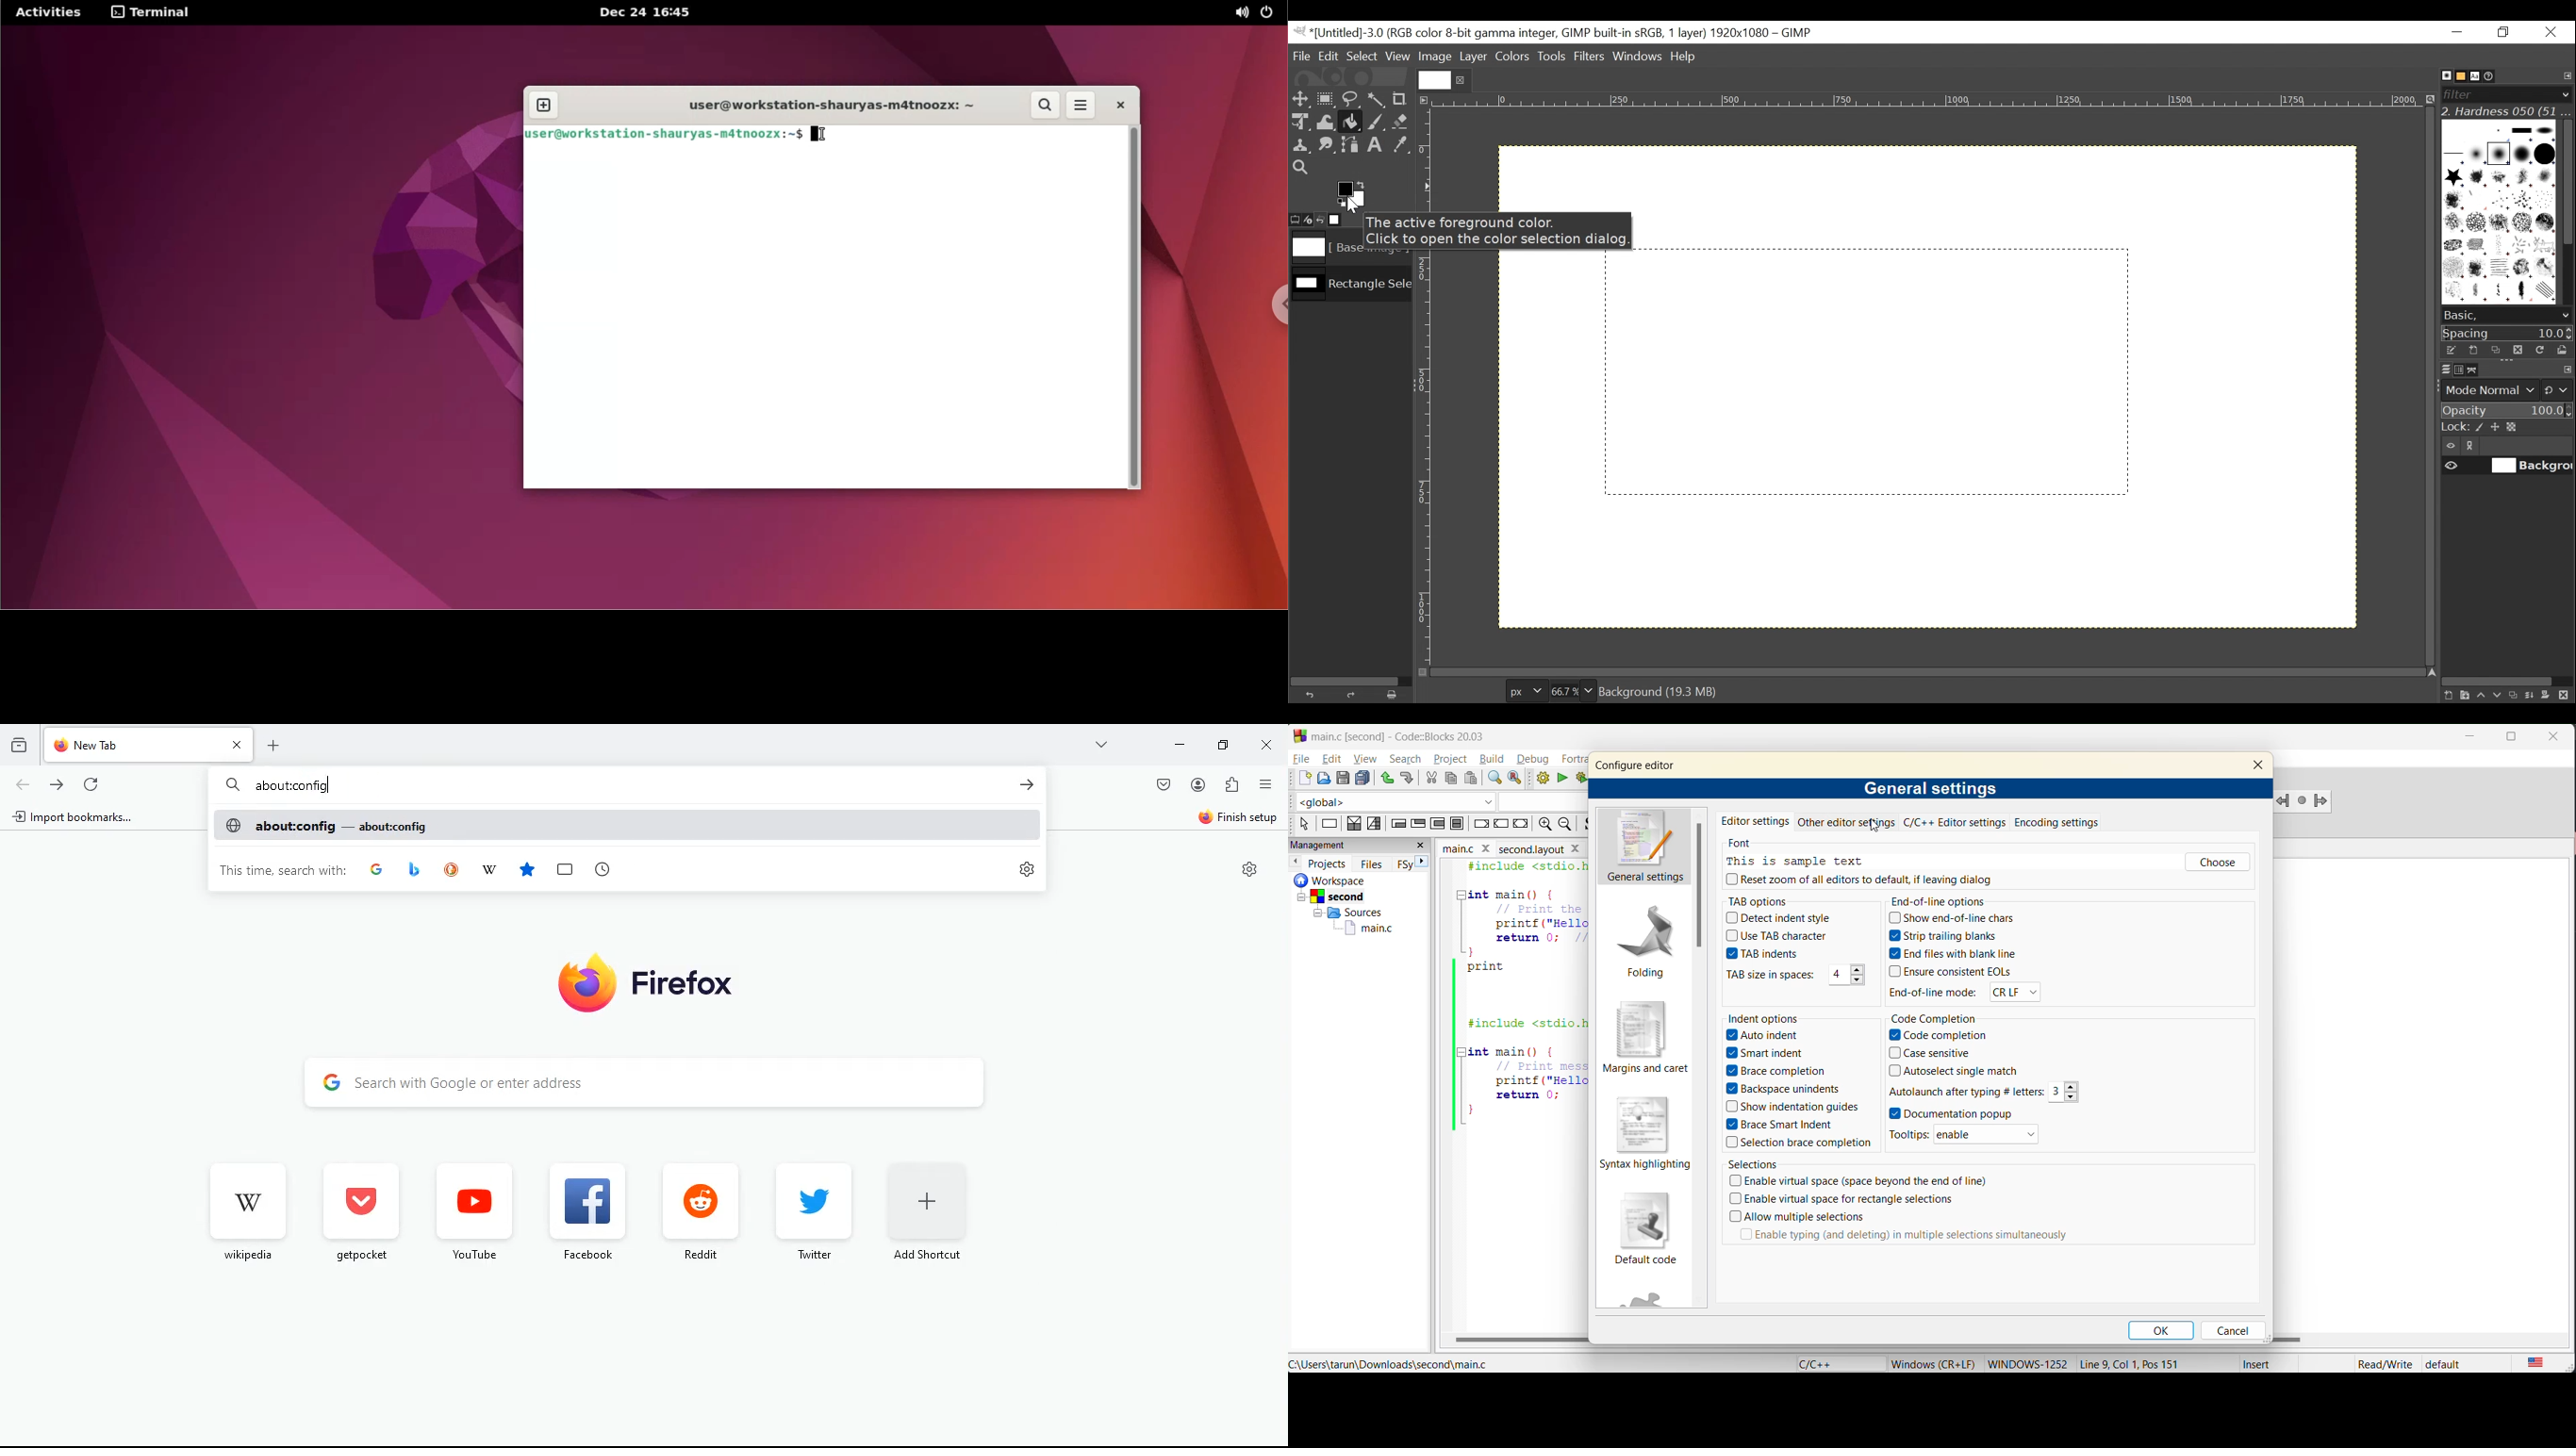 This screenshot has width=2576, height=1456. I want to click on paste, so click(1470, 780).